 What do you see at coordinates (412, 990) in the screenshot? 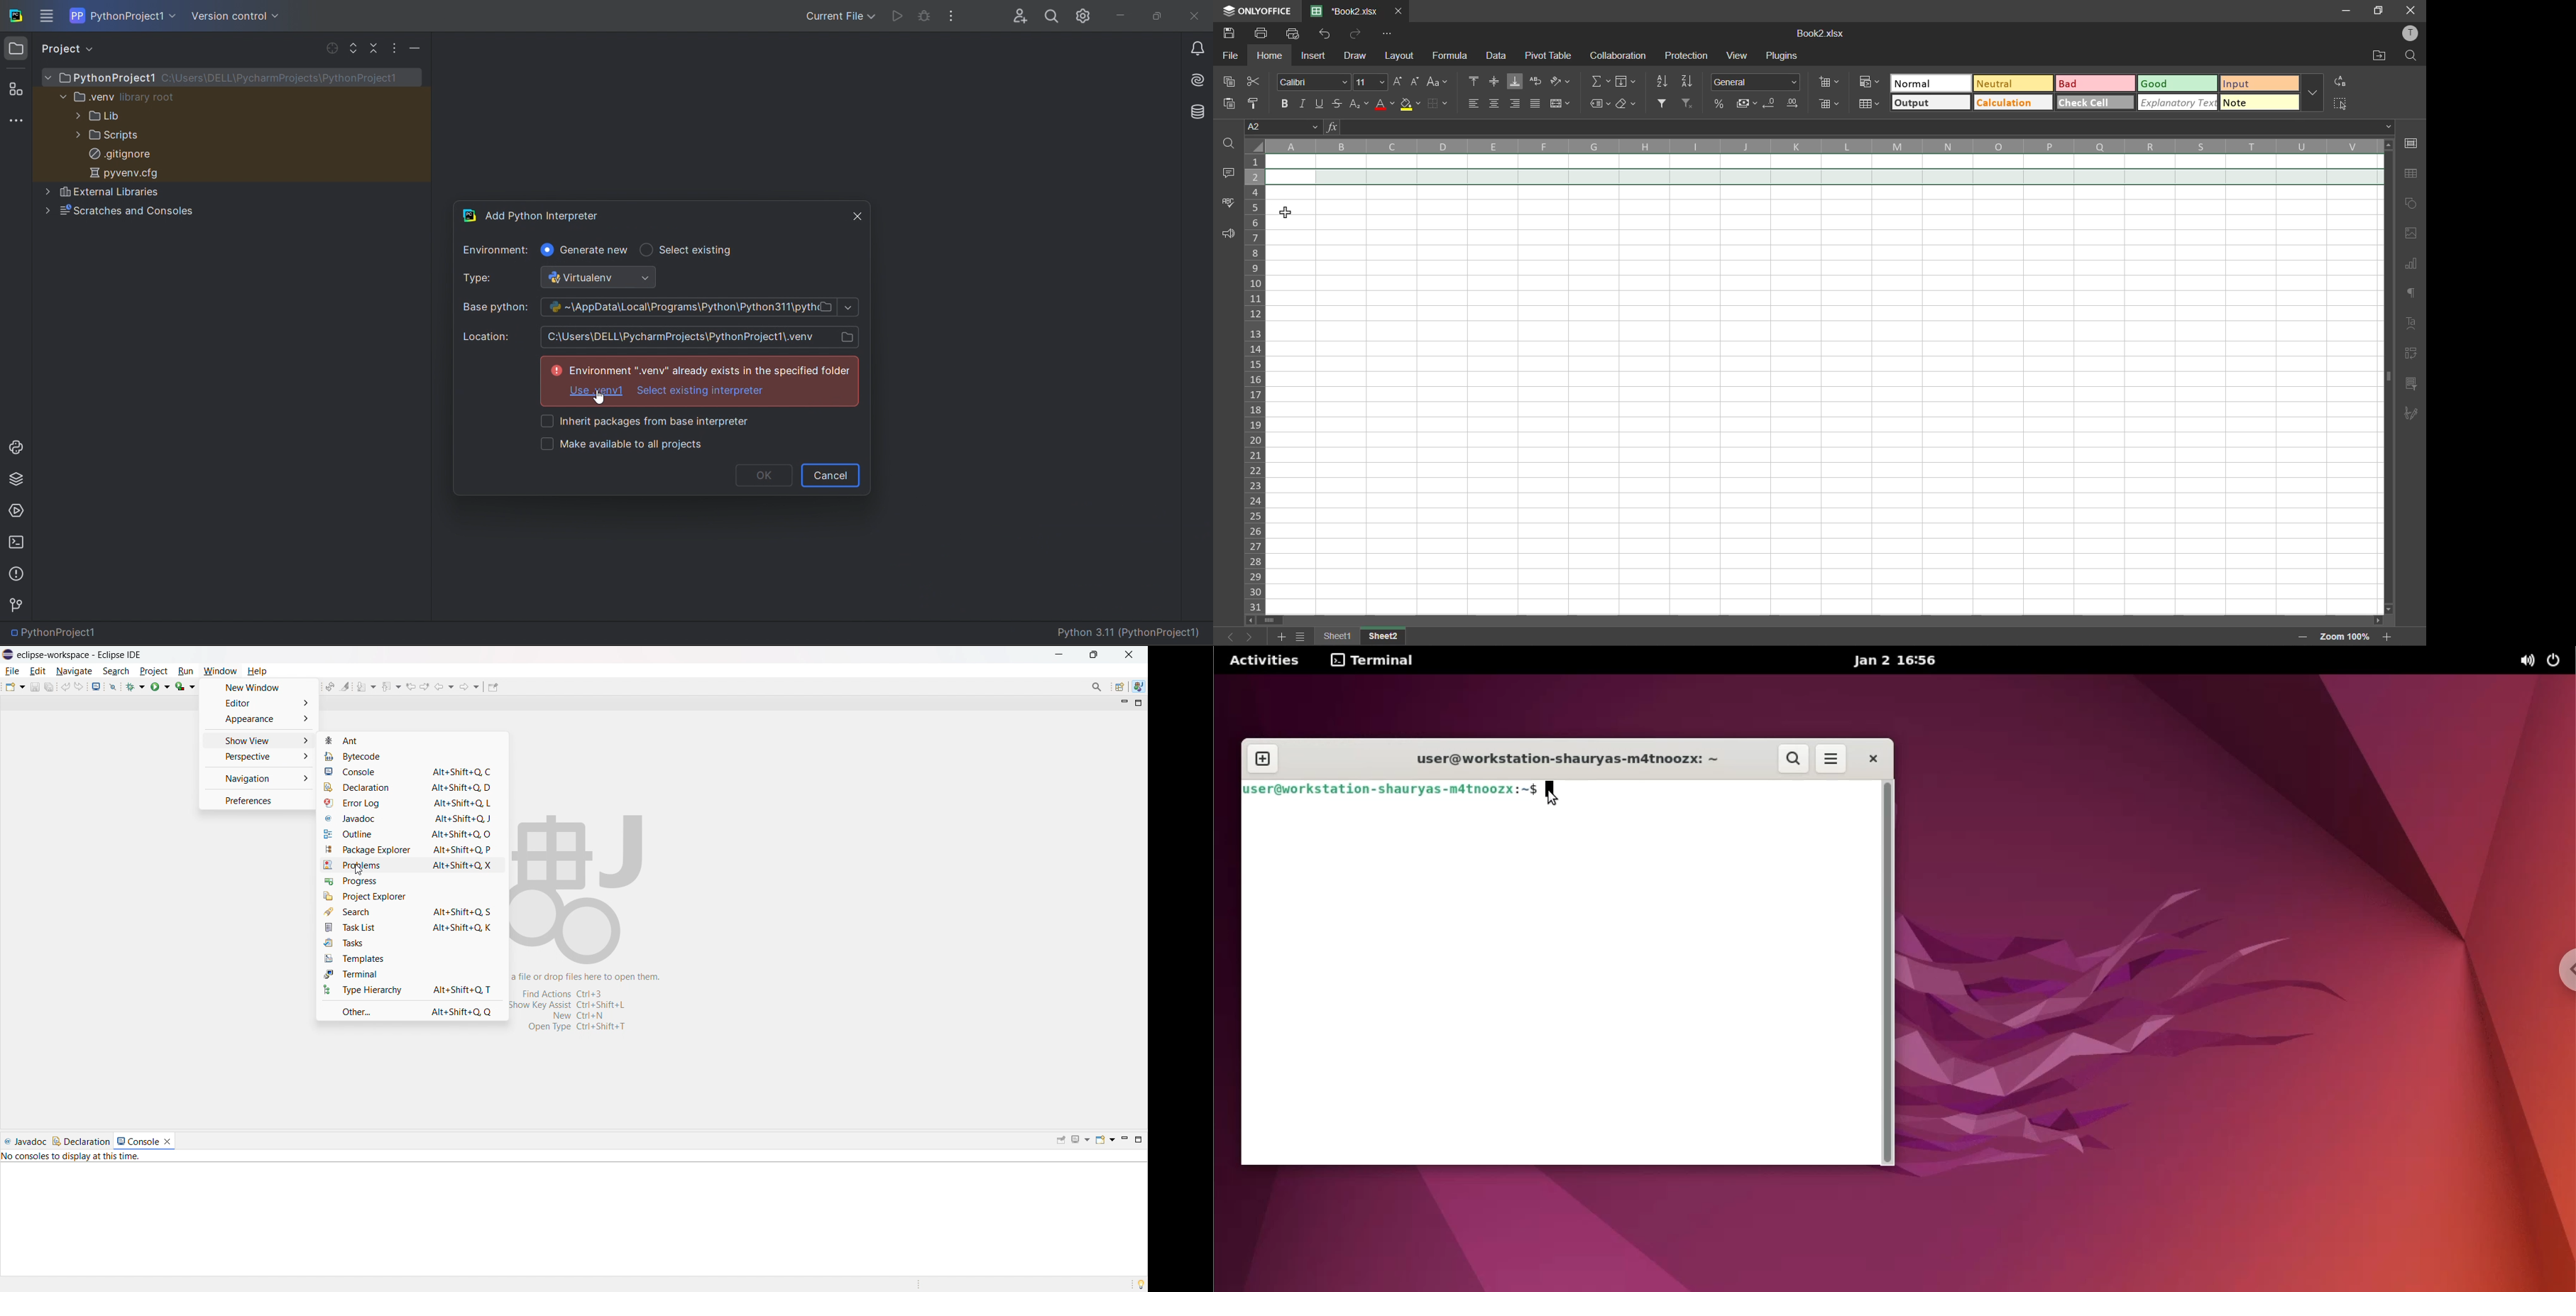
I see `type hierarchy` at bounding box center [412, 990].